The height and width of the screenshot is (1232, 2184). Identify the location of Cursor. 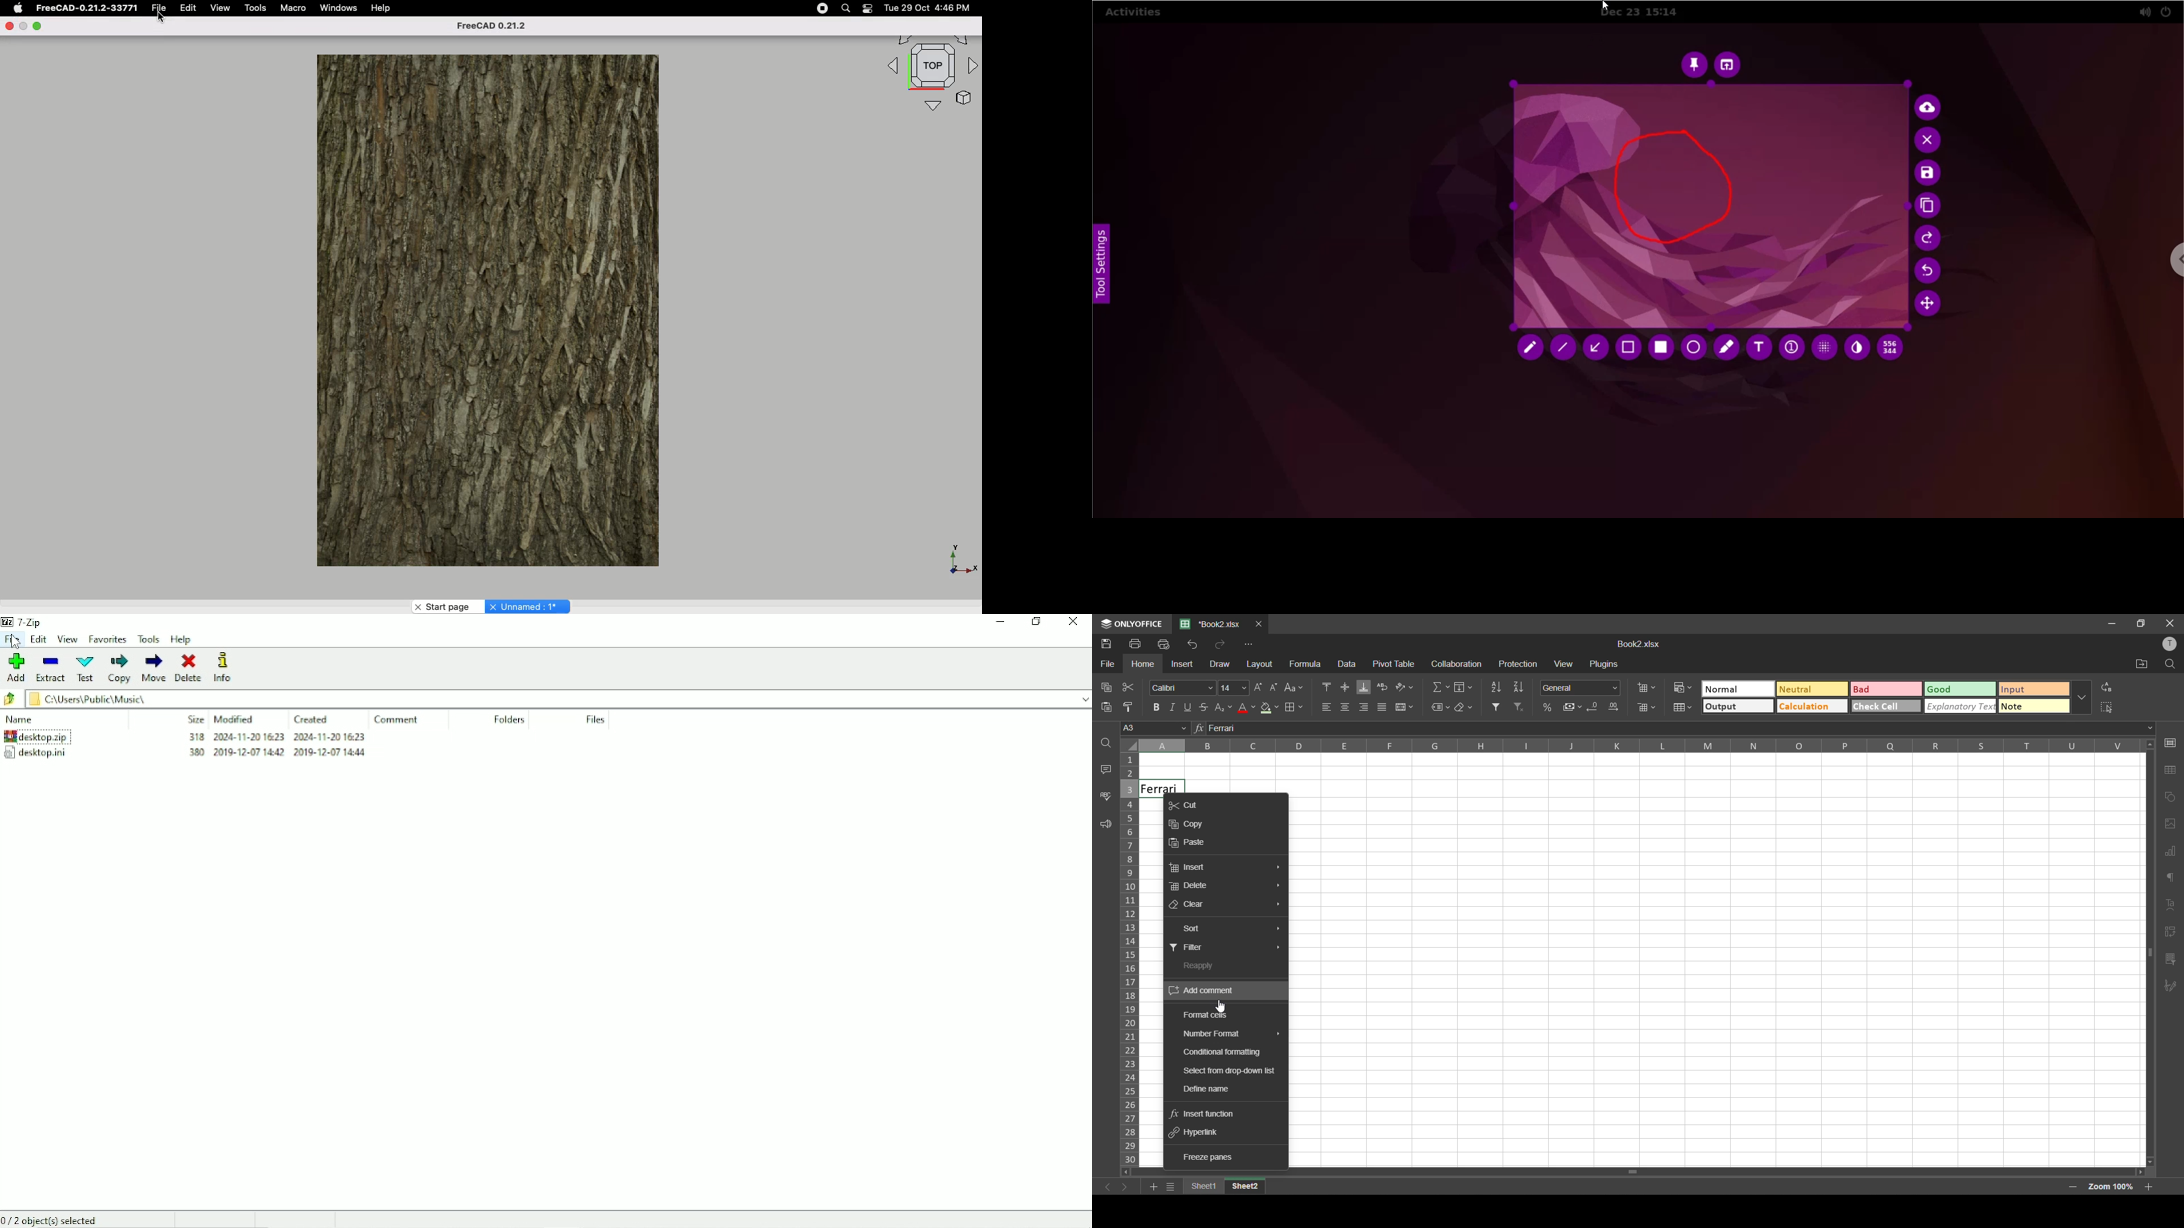
(1219, 1007).